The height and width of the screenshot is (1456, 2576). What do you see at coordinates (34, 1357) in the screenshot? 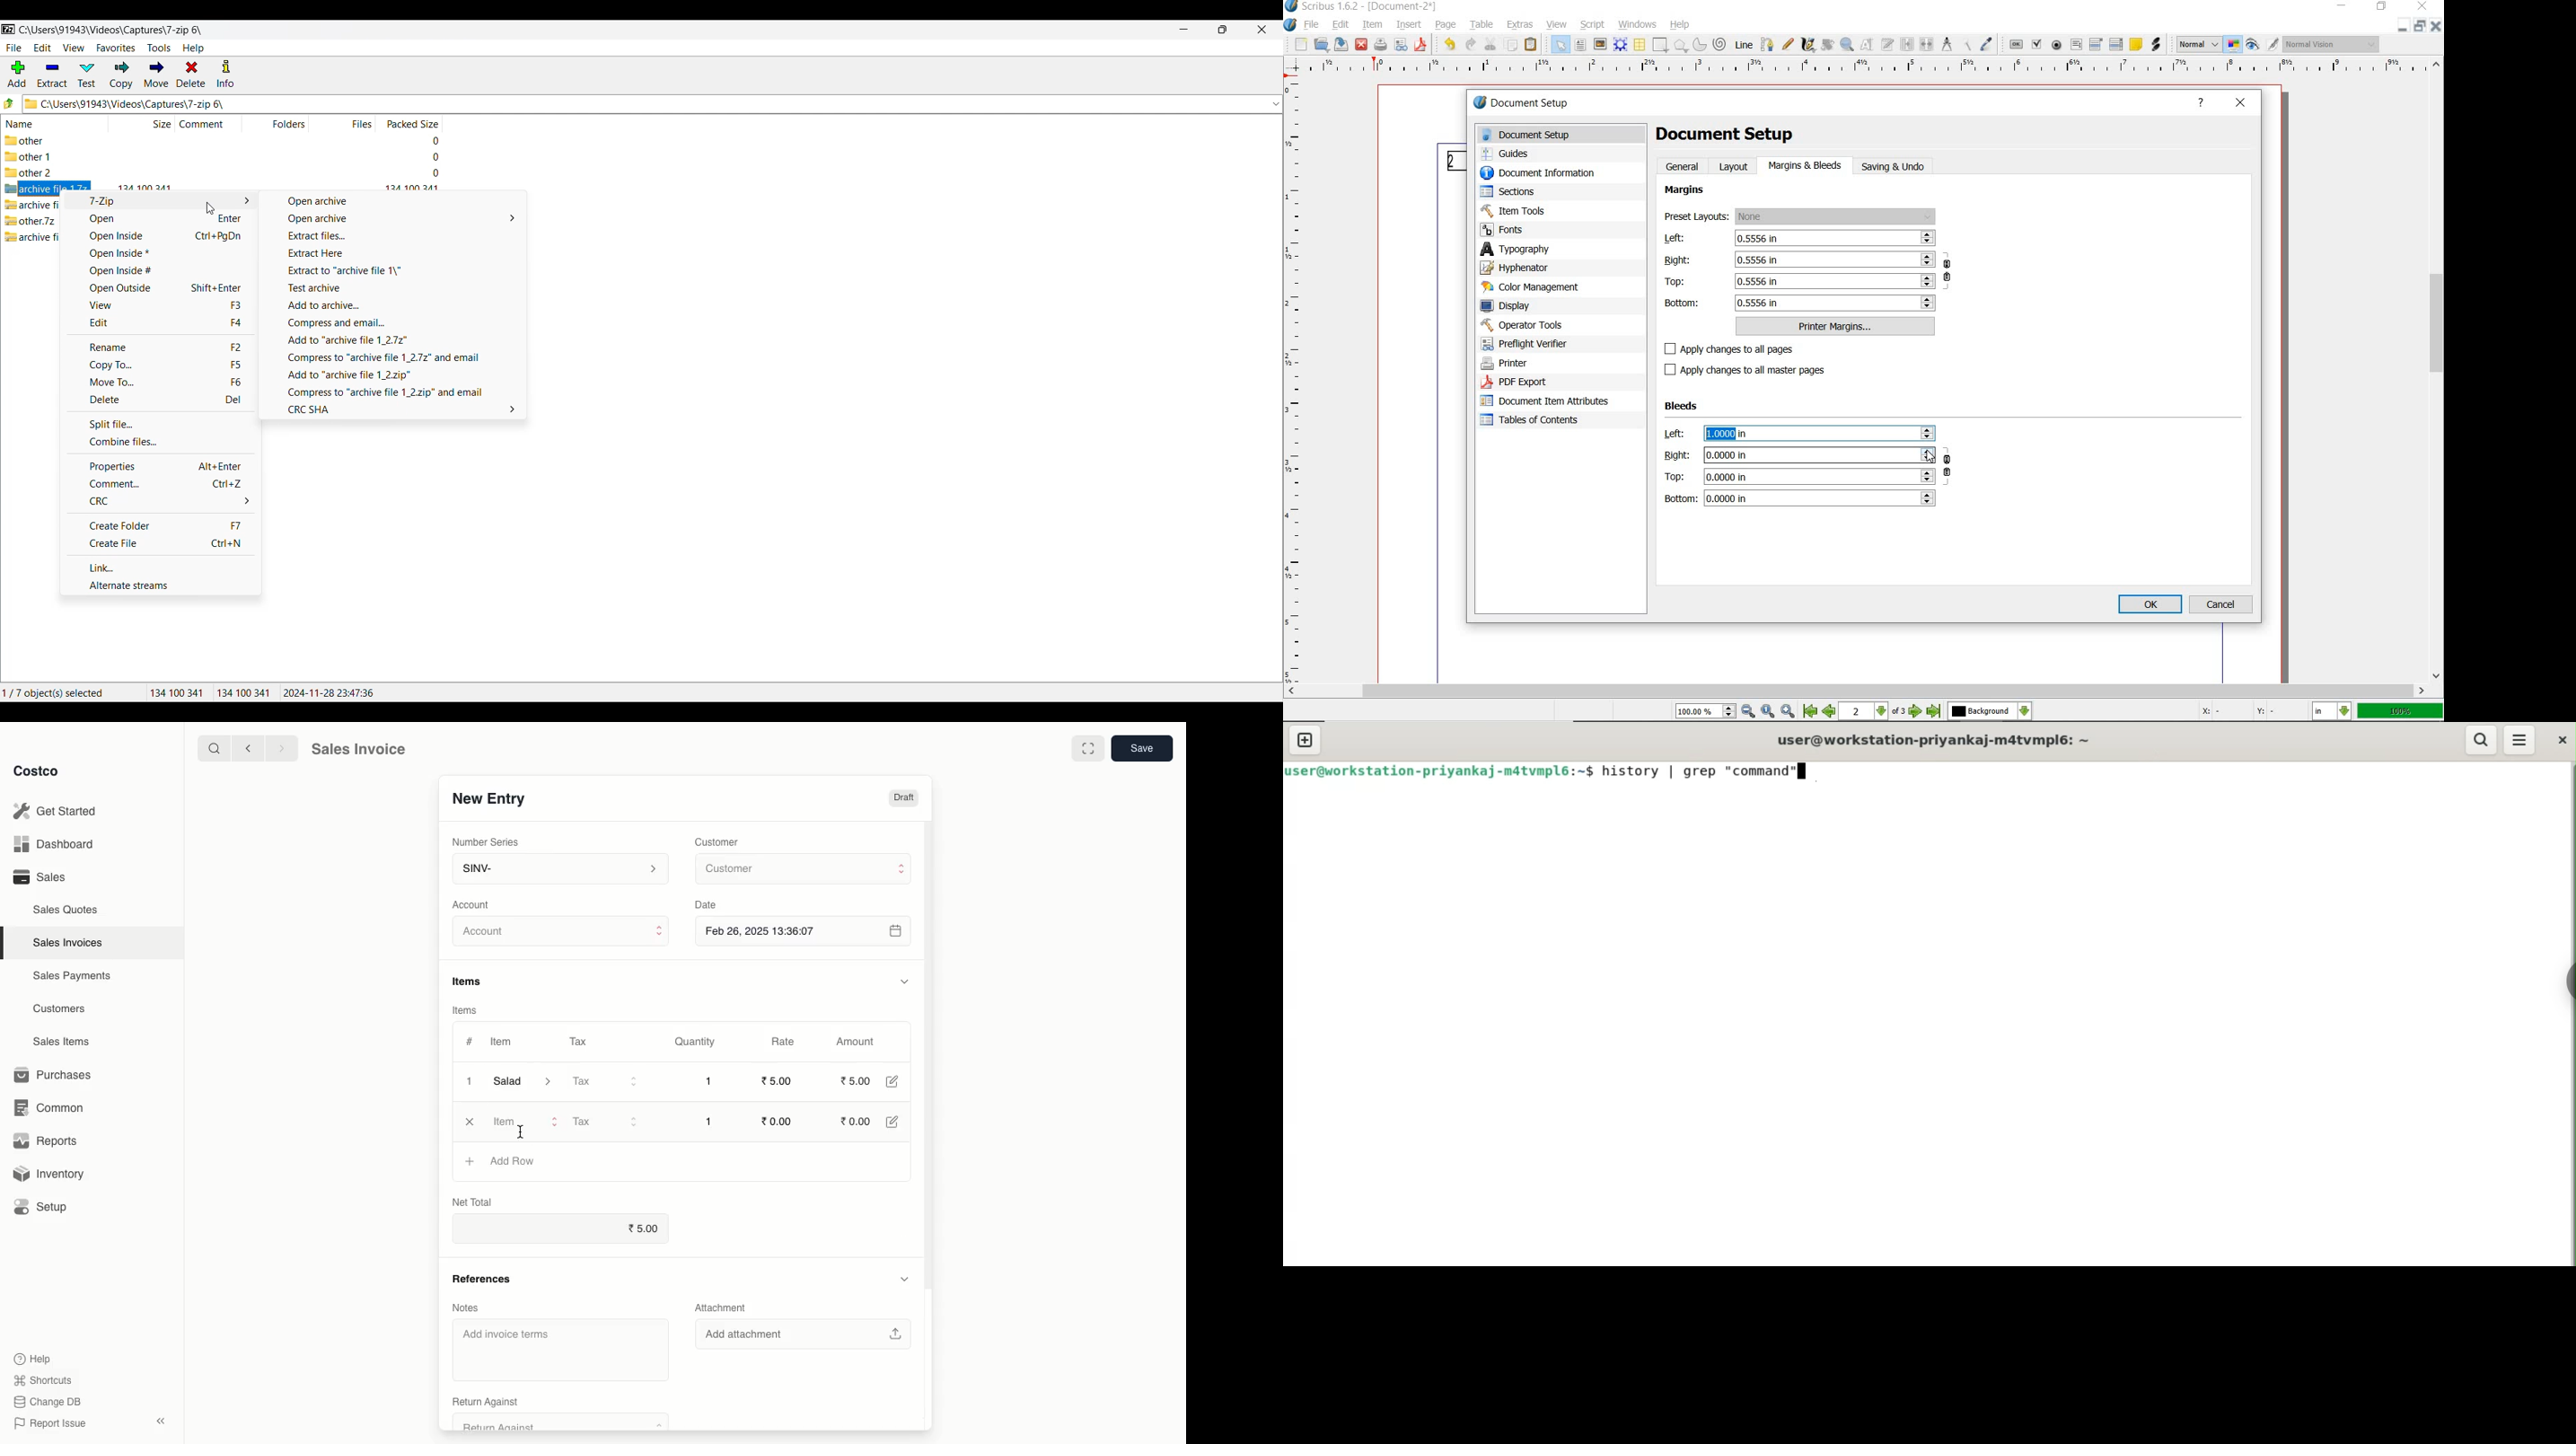
I see `Help` at bounding box center [34, 1357].